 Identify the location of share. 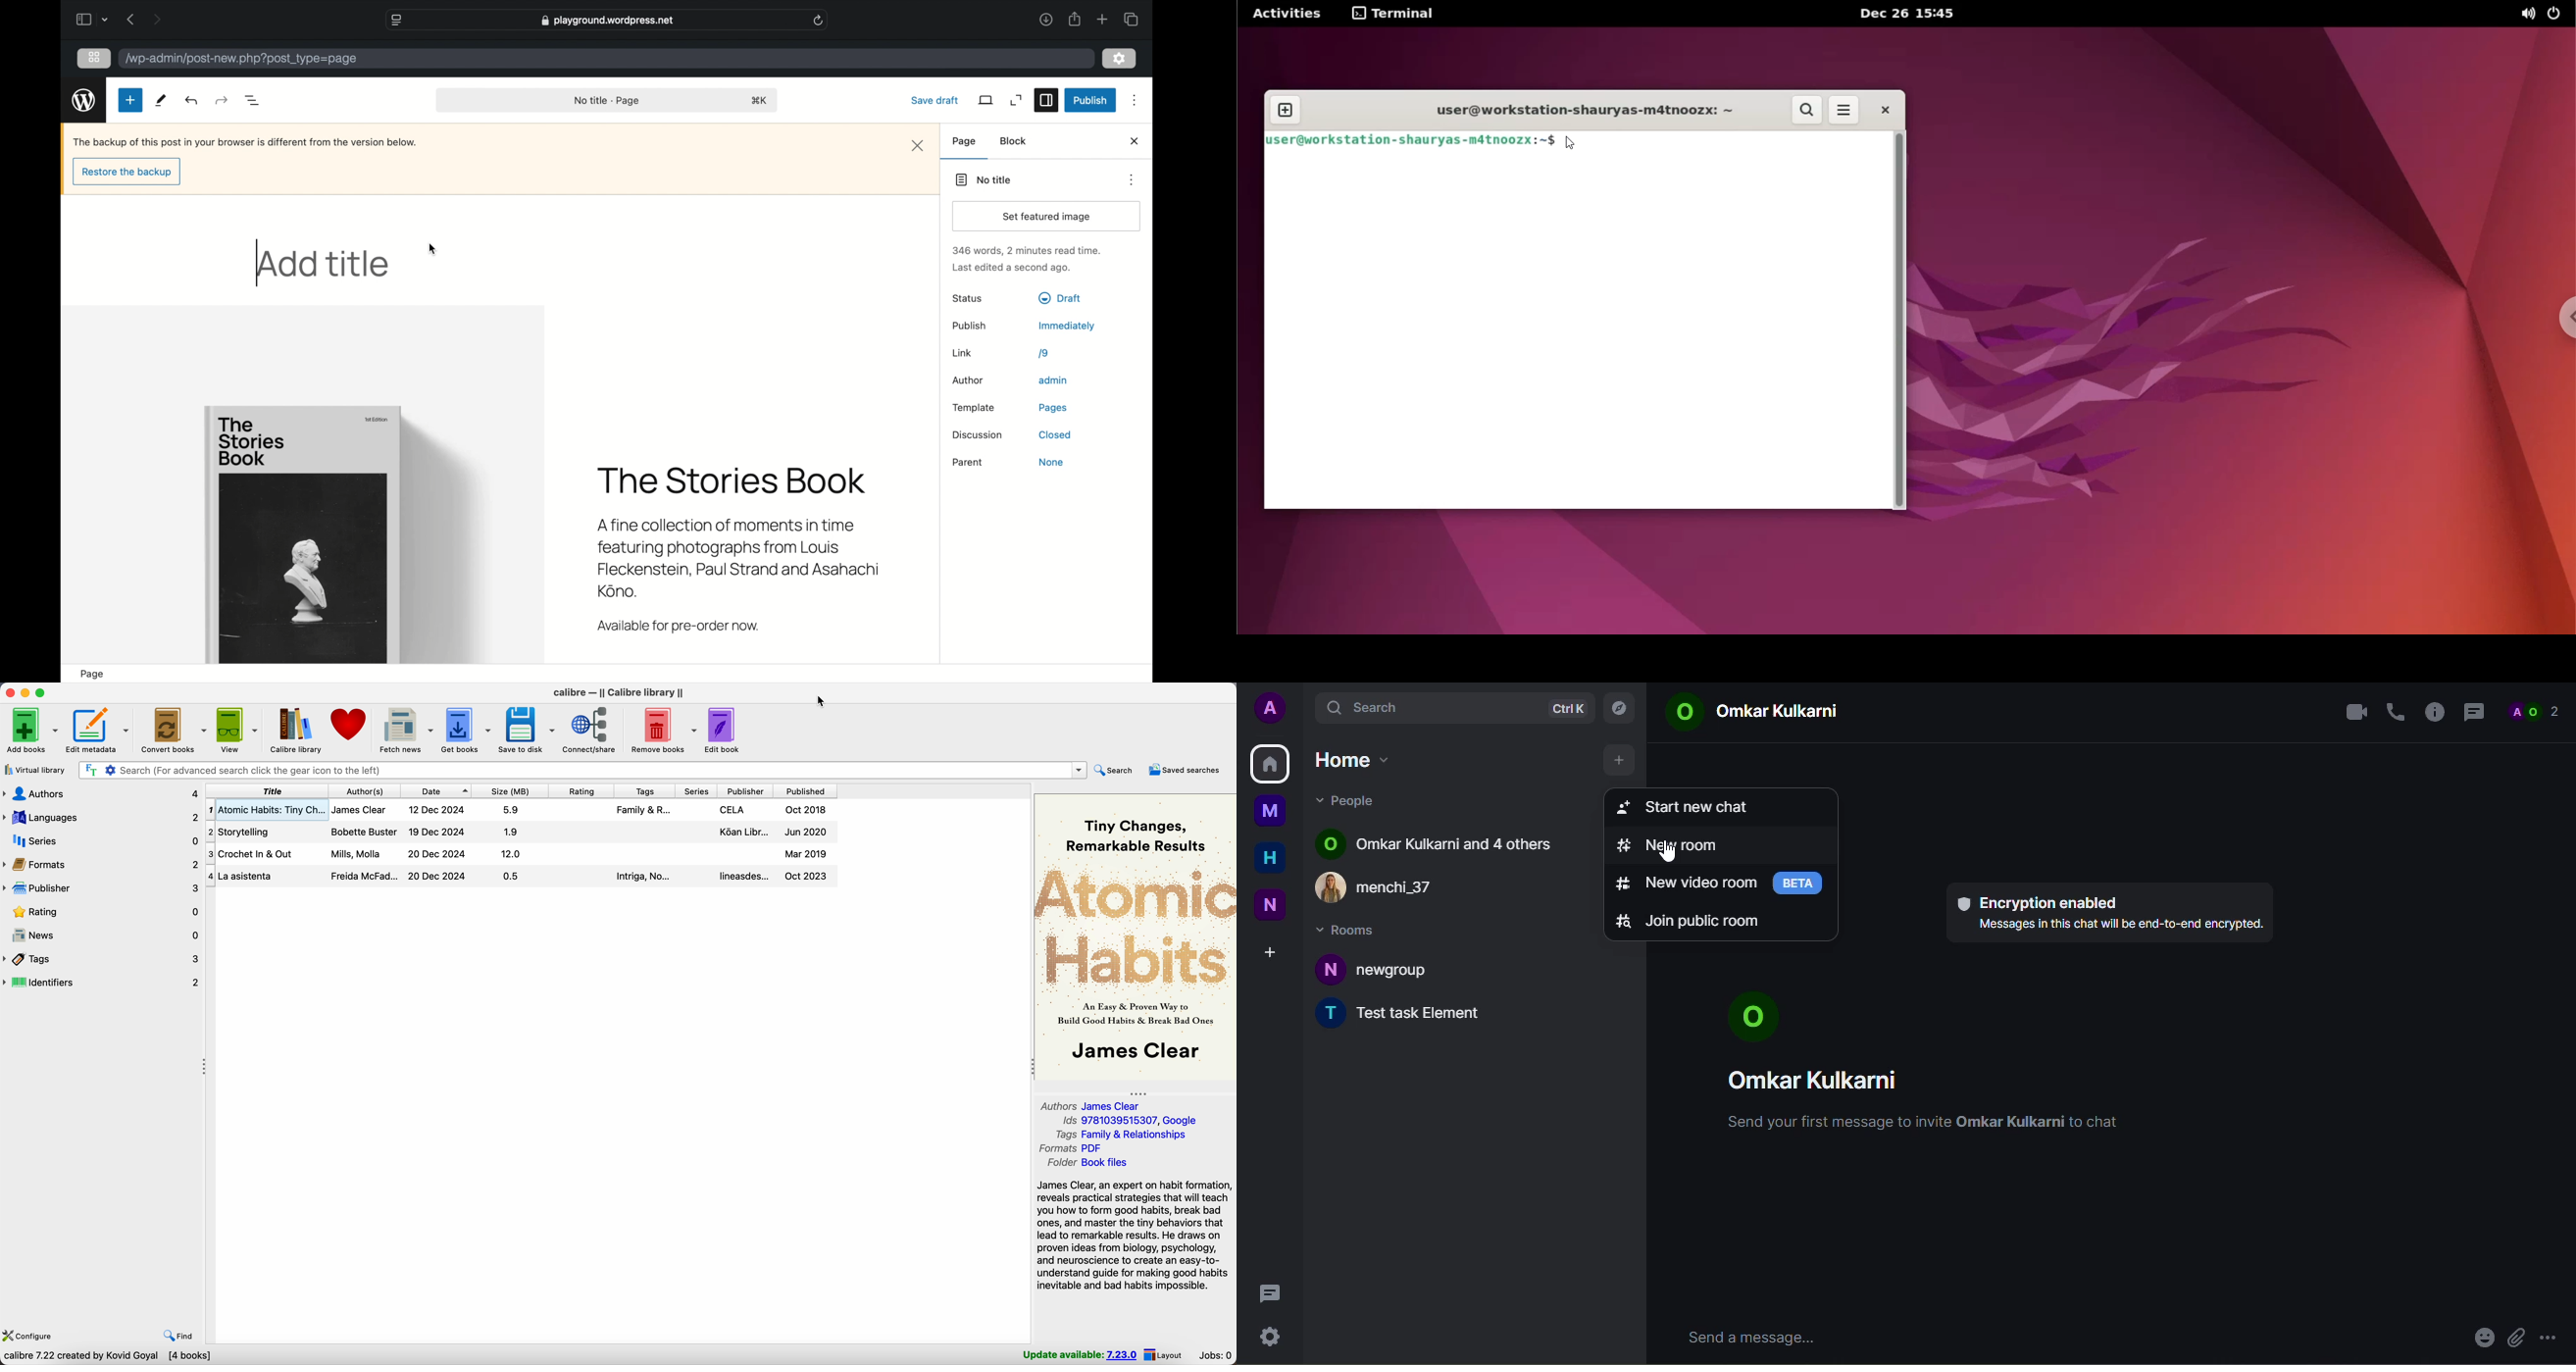
(1076, 20).